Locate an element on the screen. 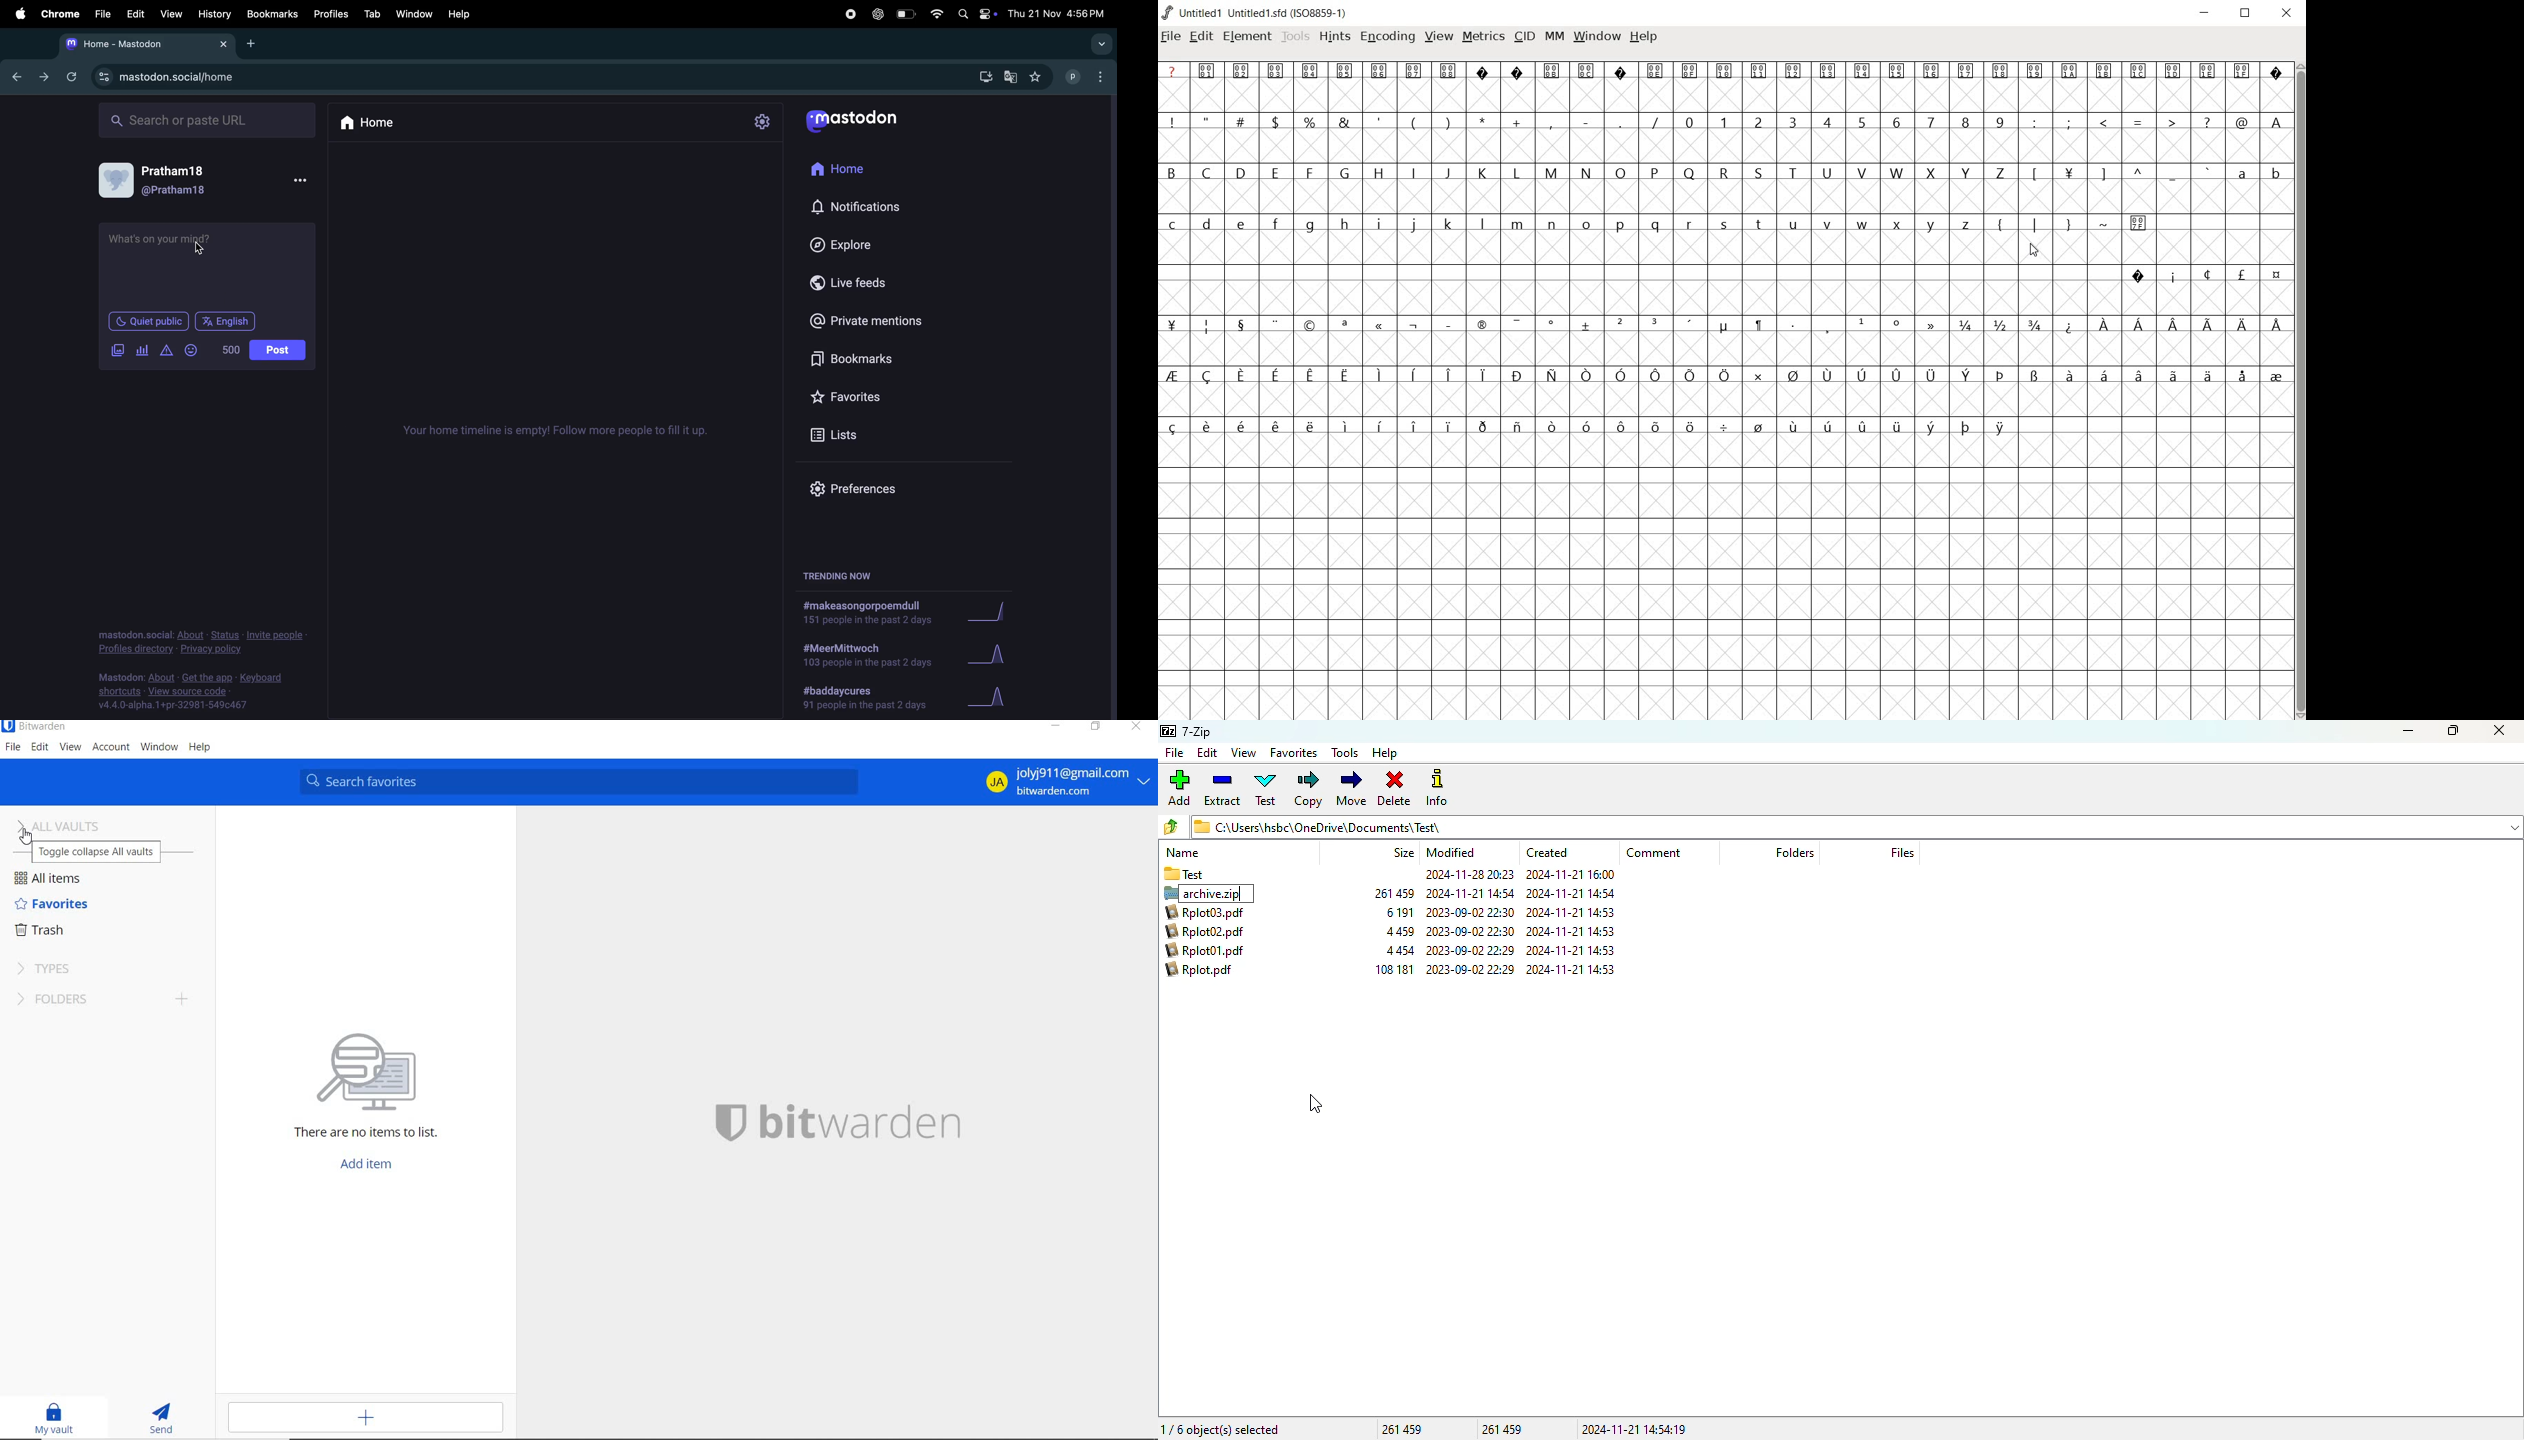 This screenshot has width=2548, height=1456. size is located at coordinates (1403, 852).